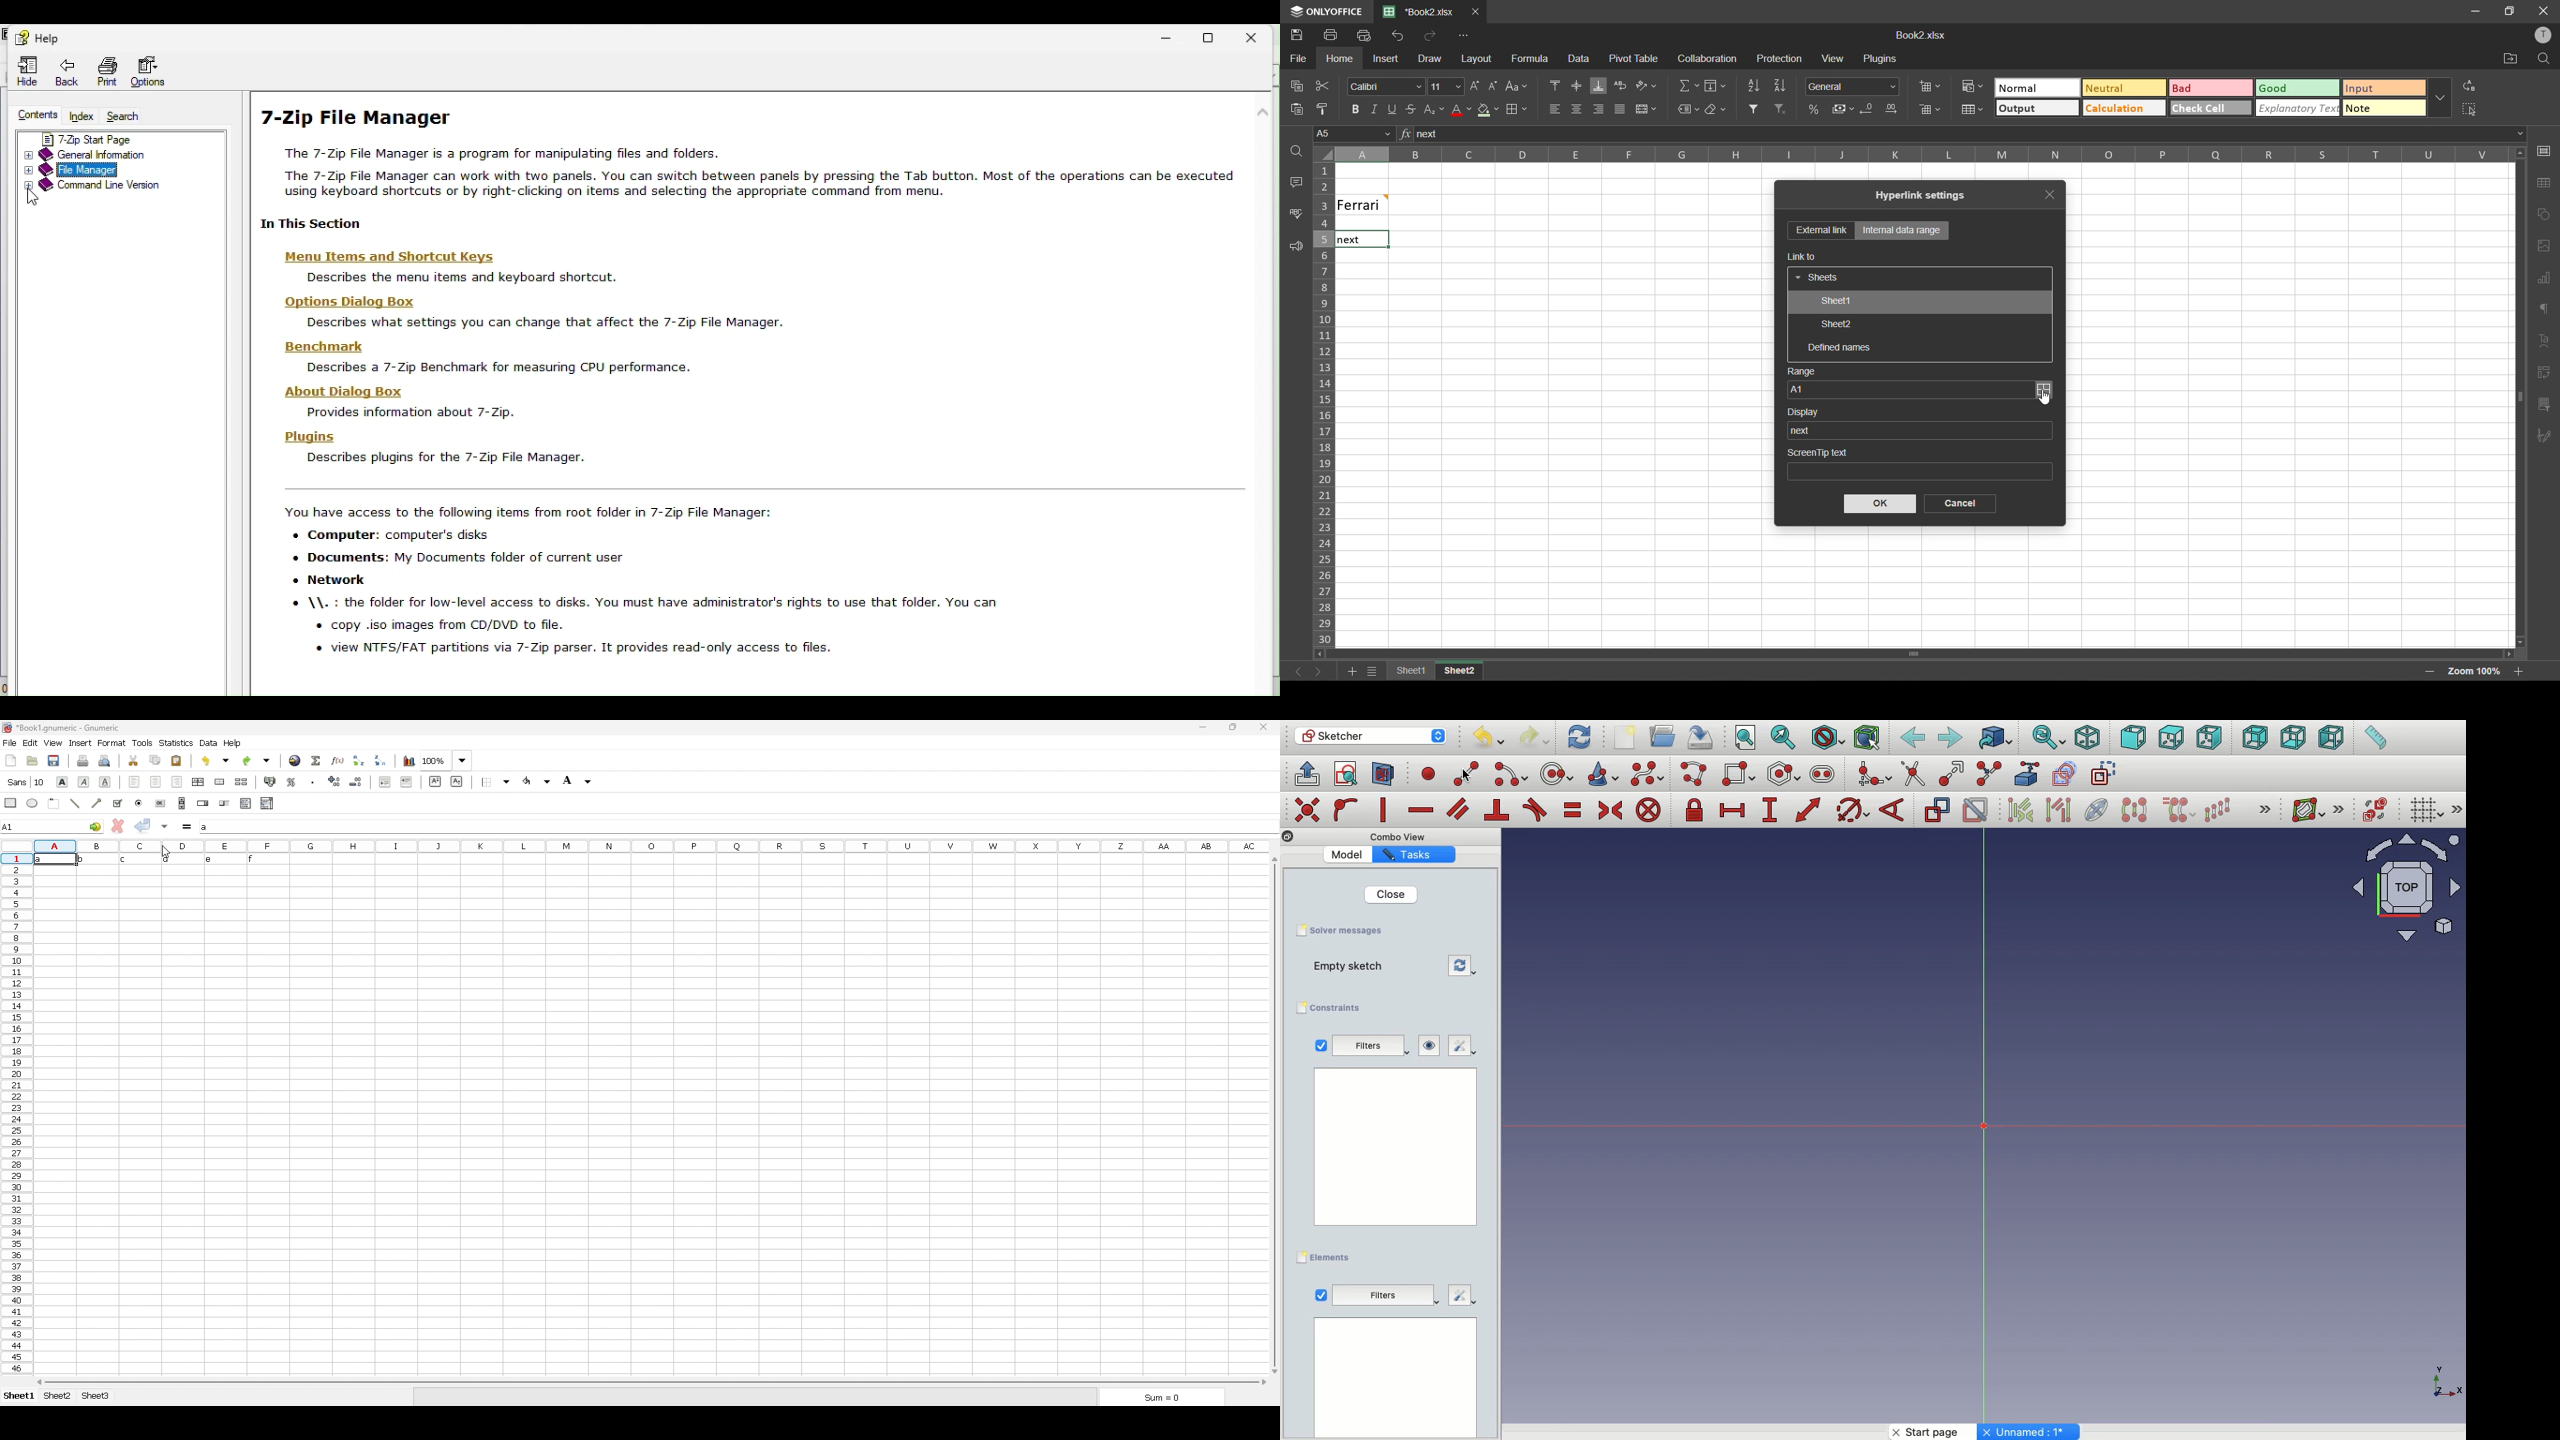  Describe the element at coordinates (1461, 1297) in the screenshot. I see `` at that location.